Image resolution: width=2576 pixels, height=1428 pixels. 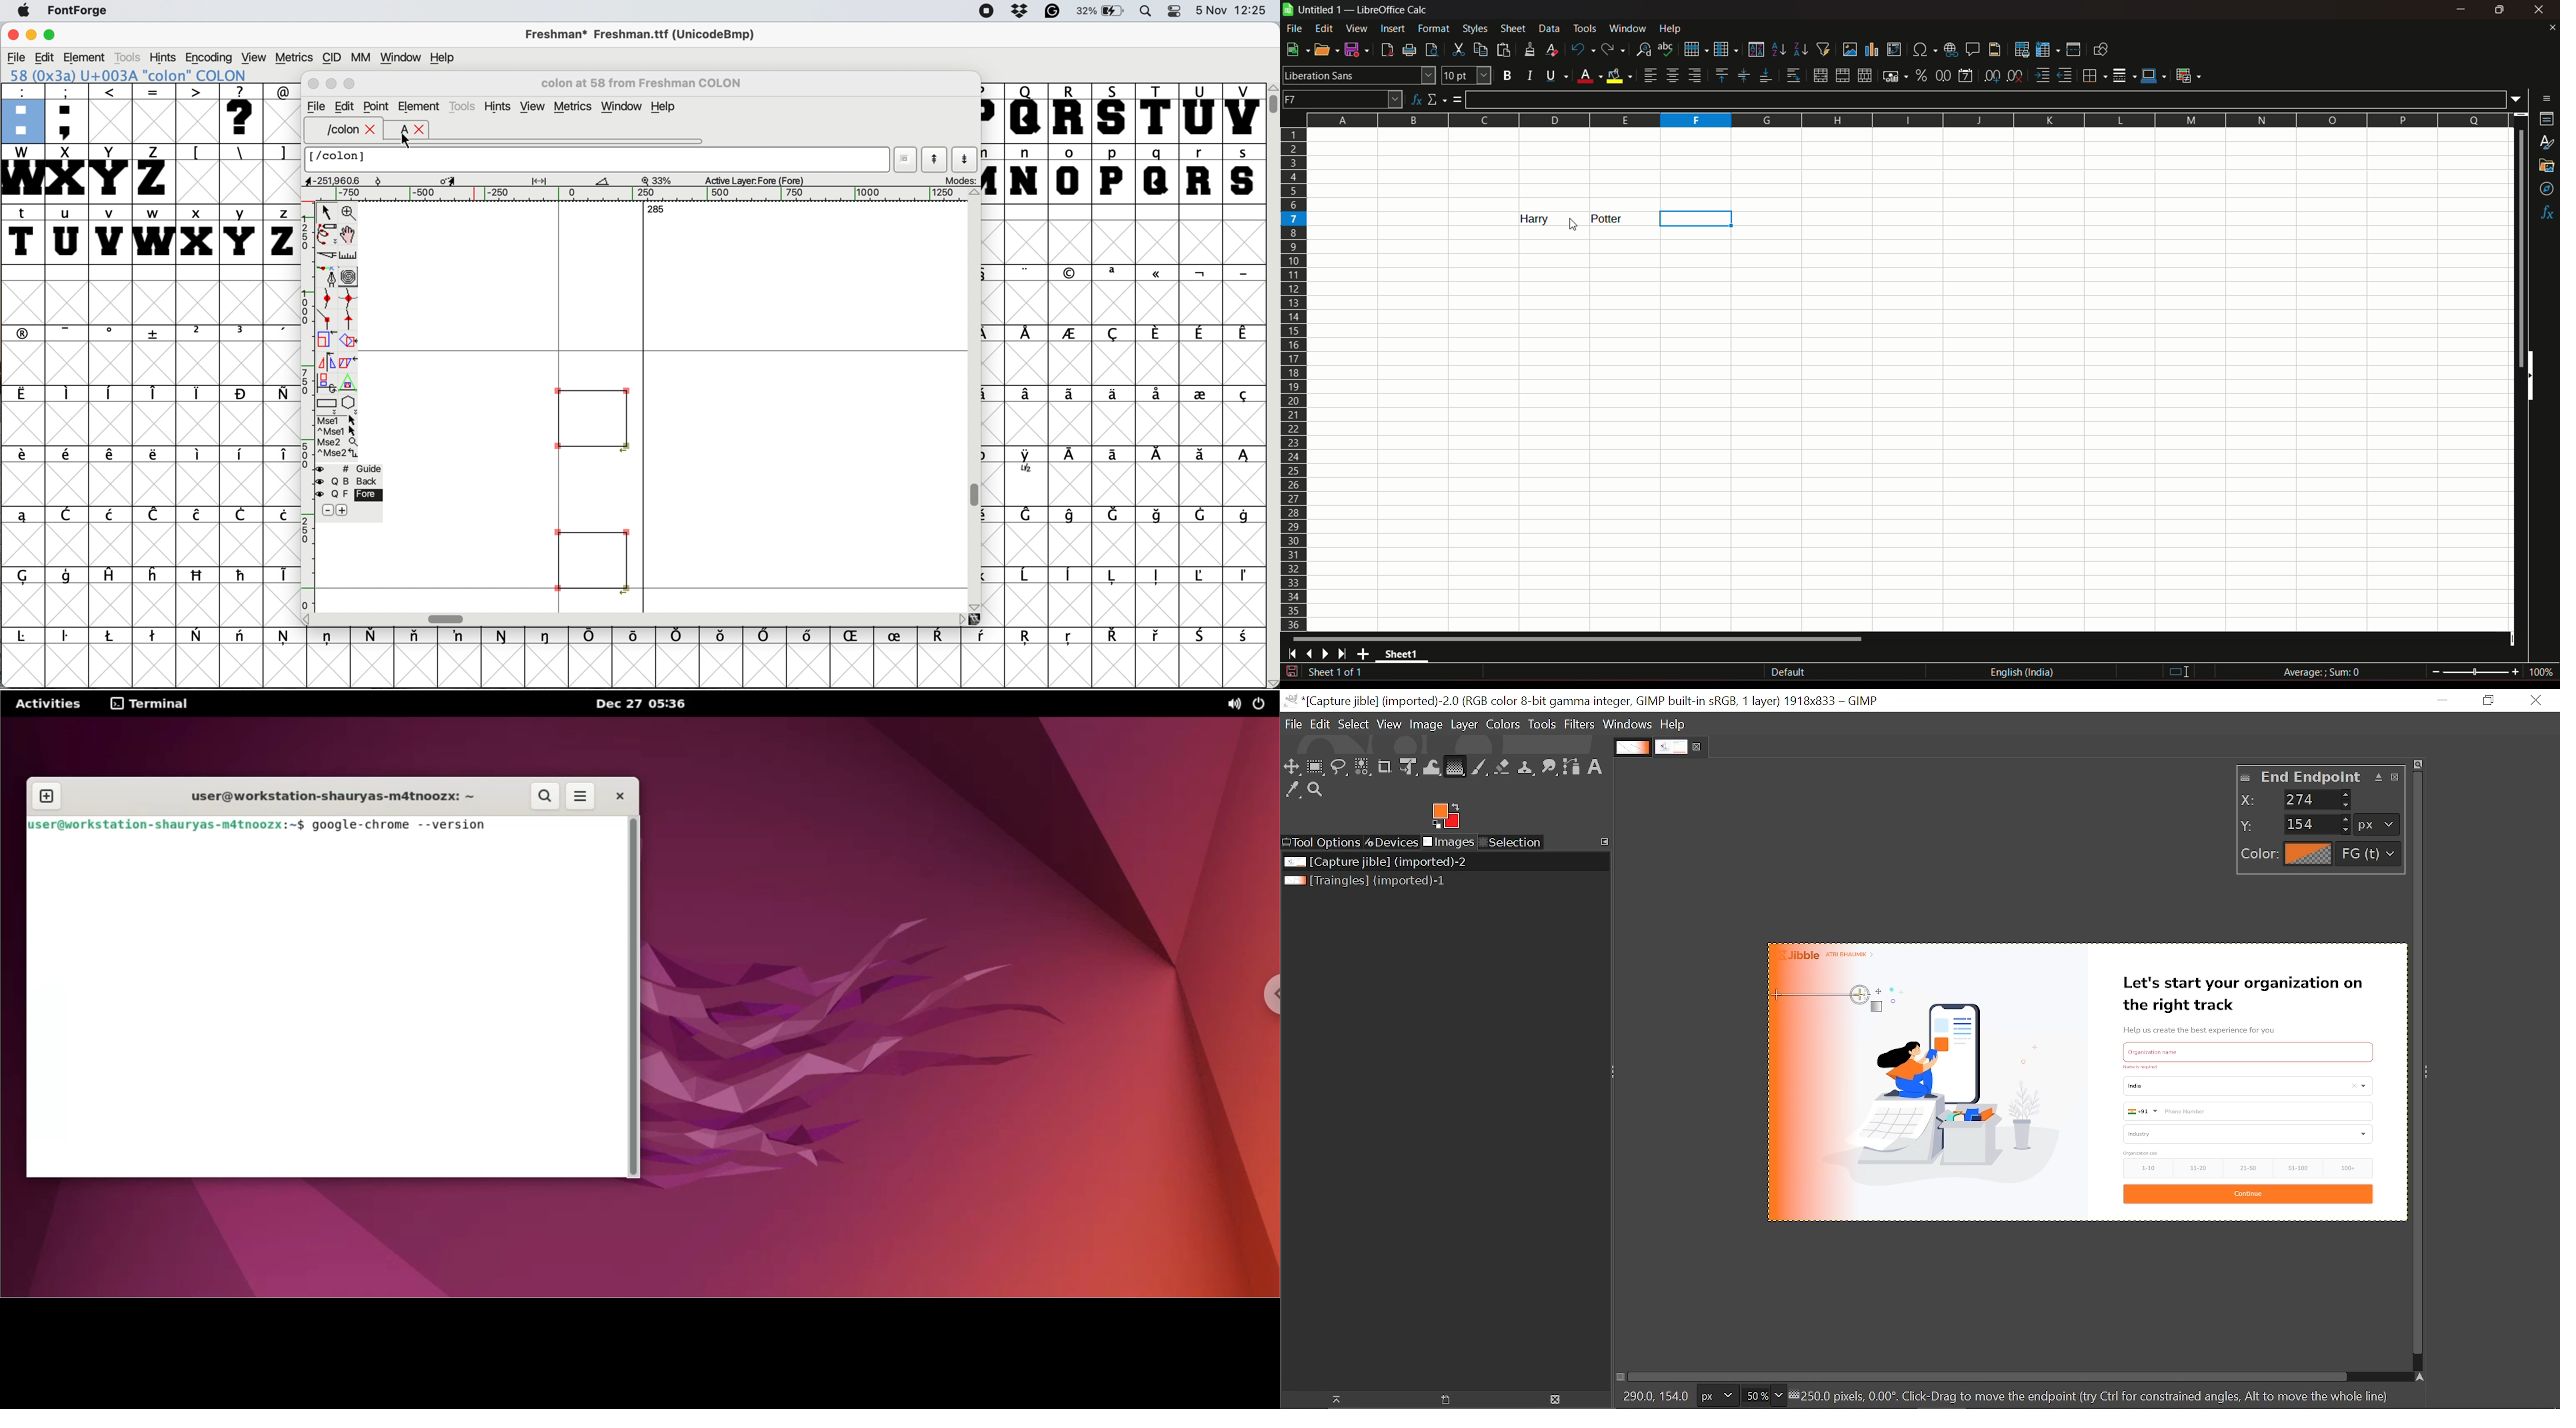 I want to click on fontforge, so click(x=75, y=11).